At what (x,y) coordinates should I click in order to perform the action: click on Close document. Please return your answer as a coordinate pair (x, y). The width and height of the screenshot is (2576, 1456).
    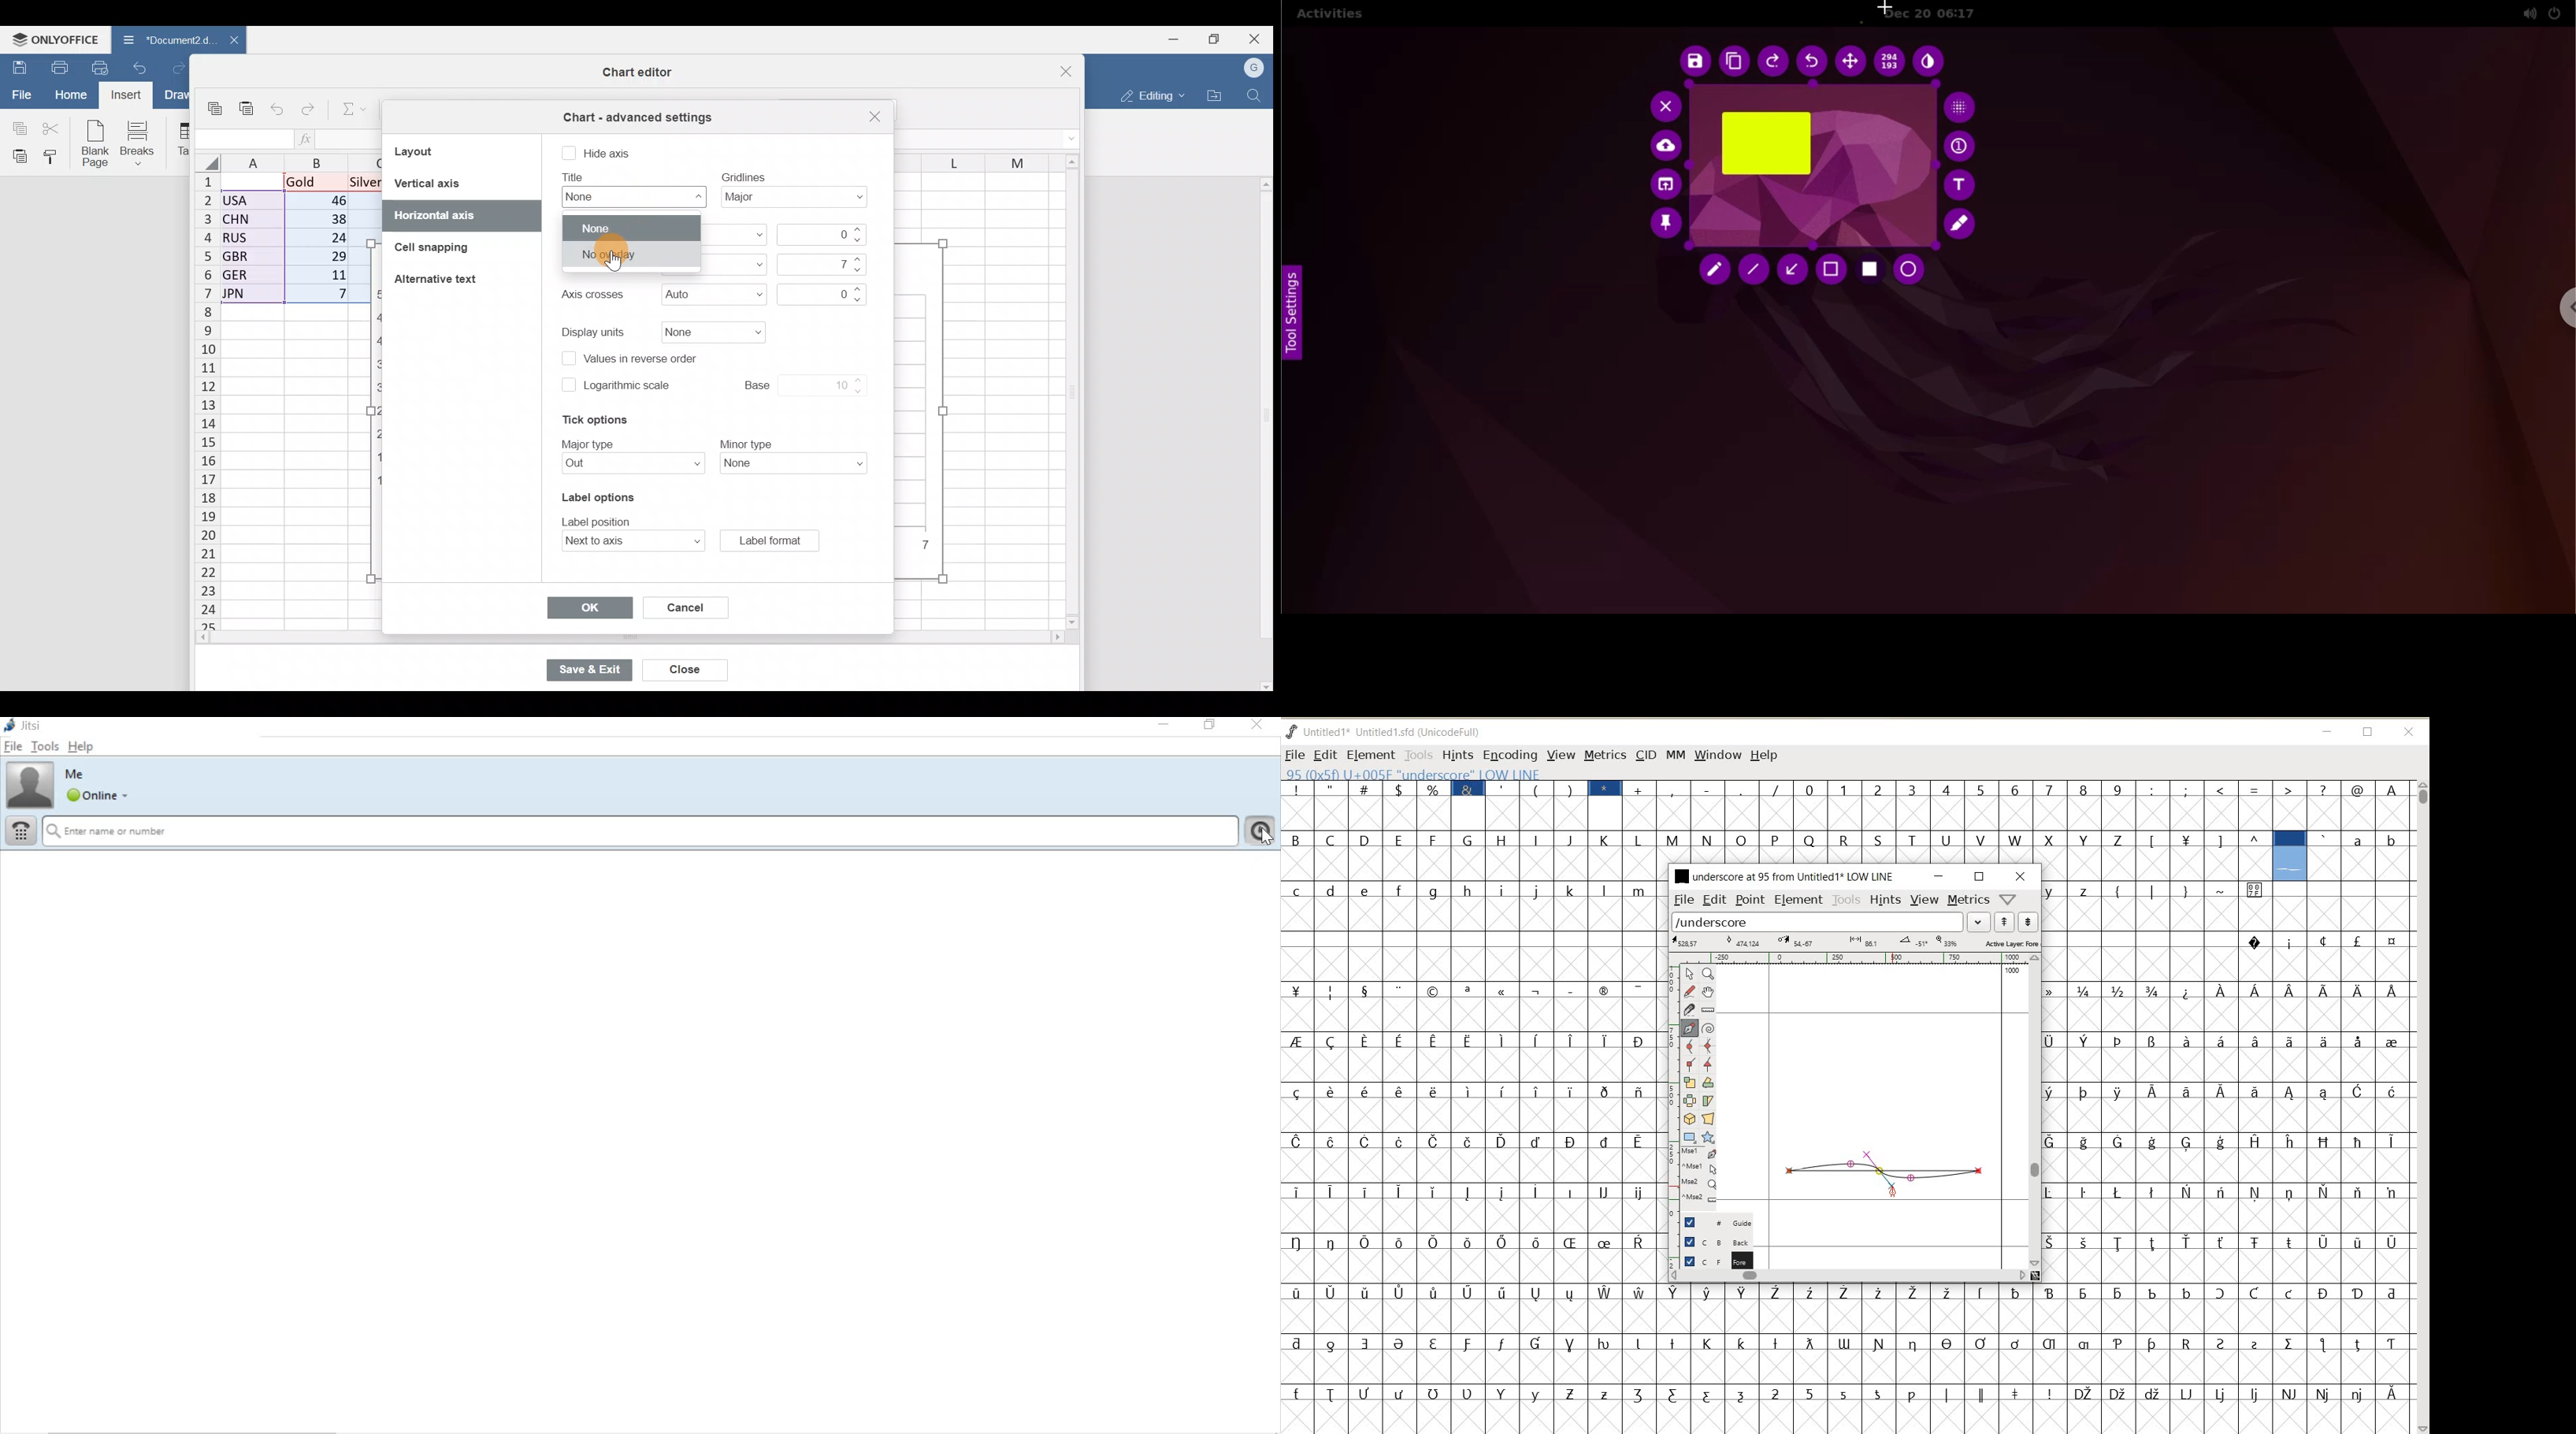
    Looking at the image, I should click on (227, 41).